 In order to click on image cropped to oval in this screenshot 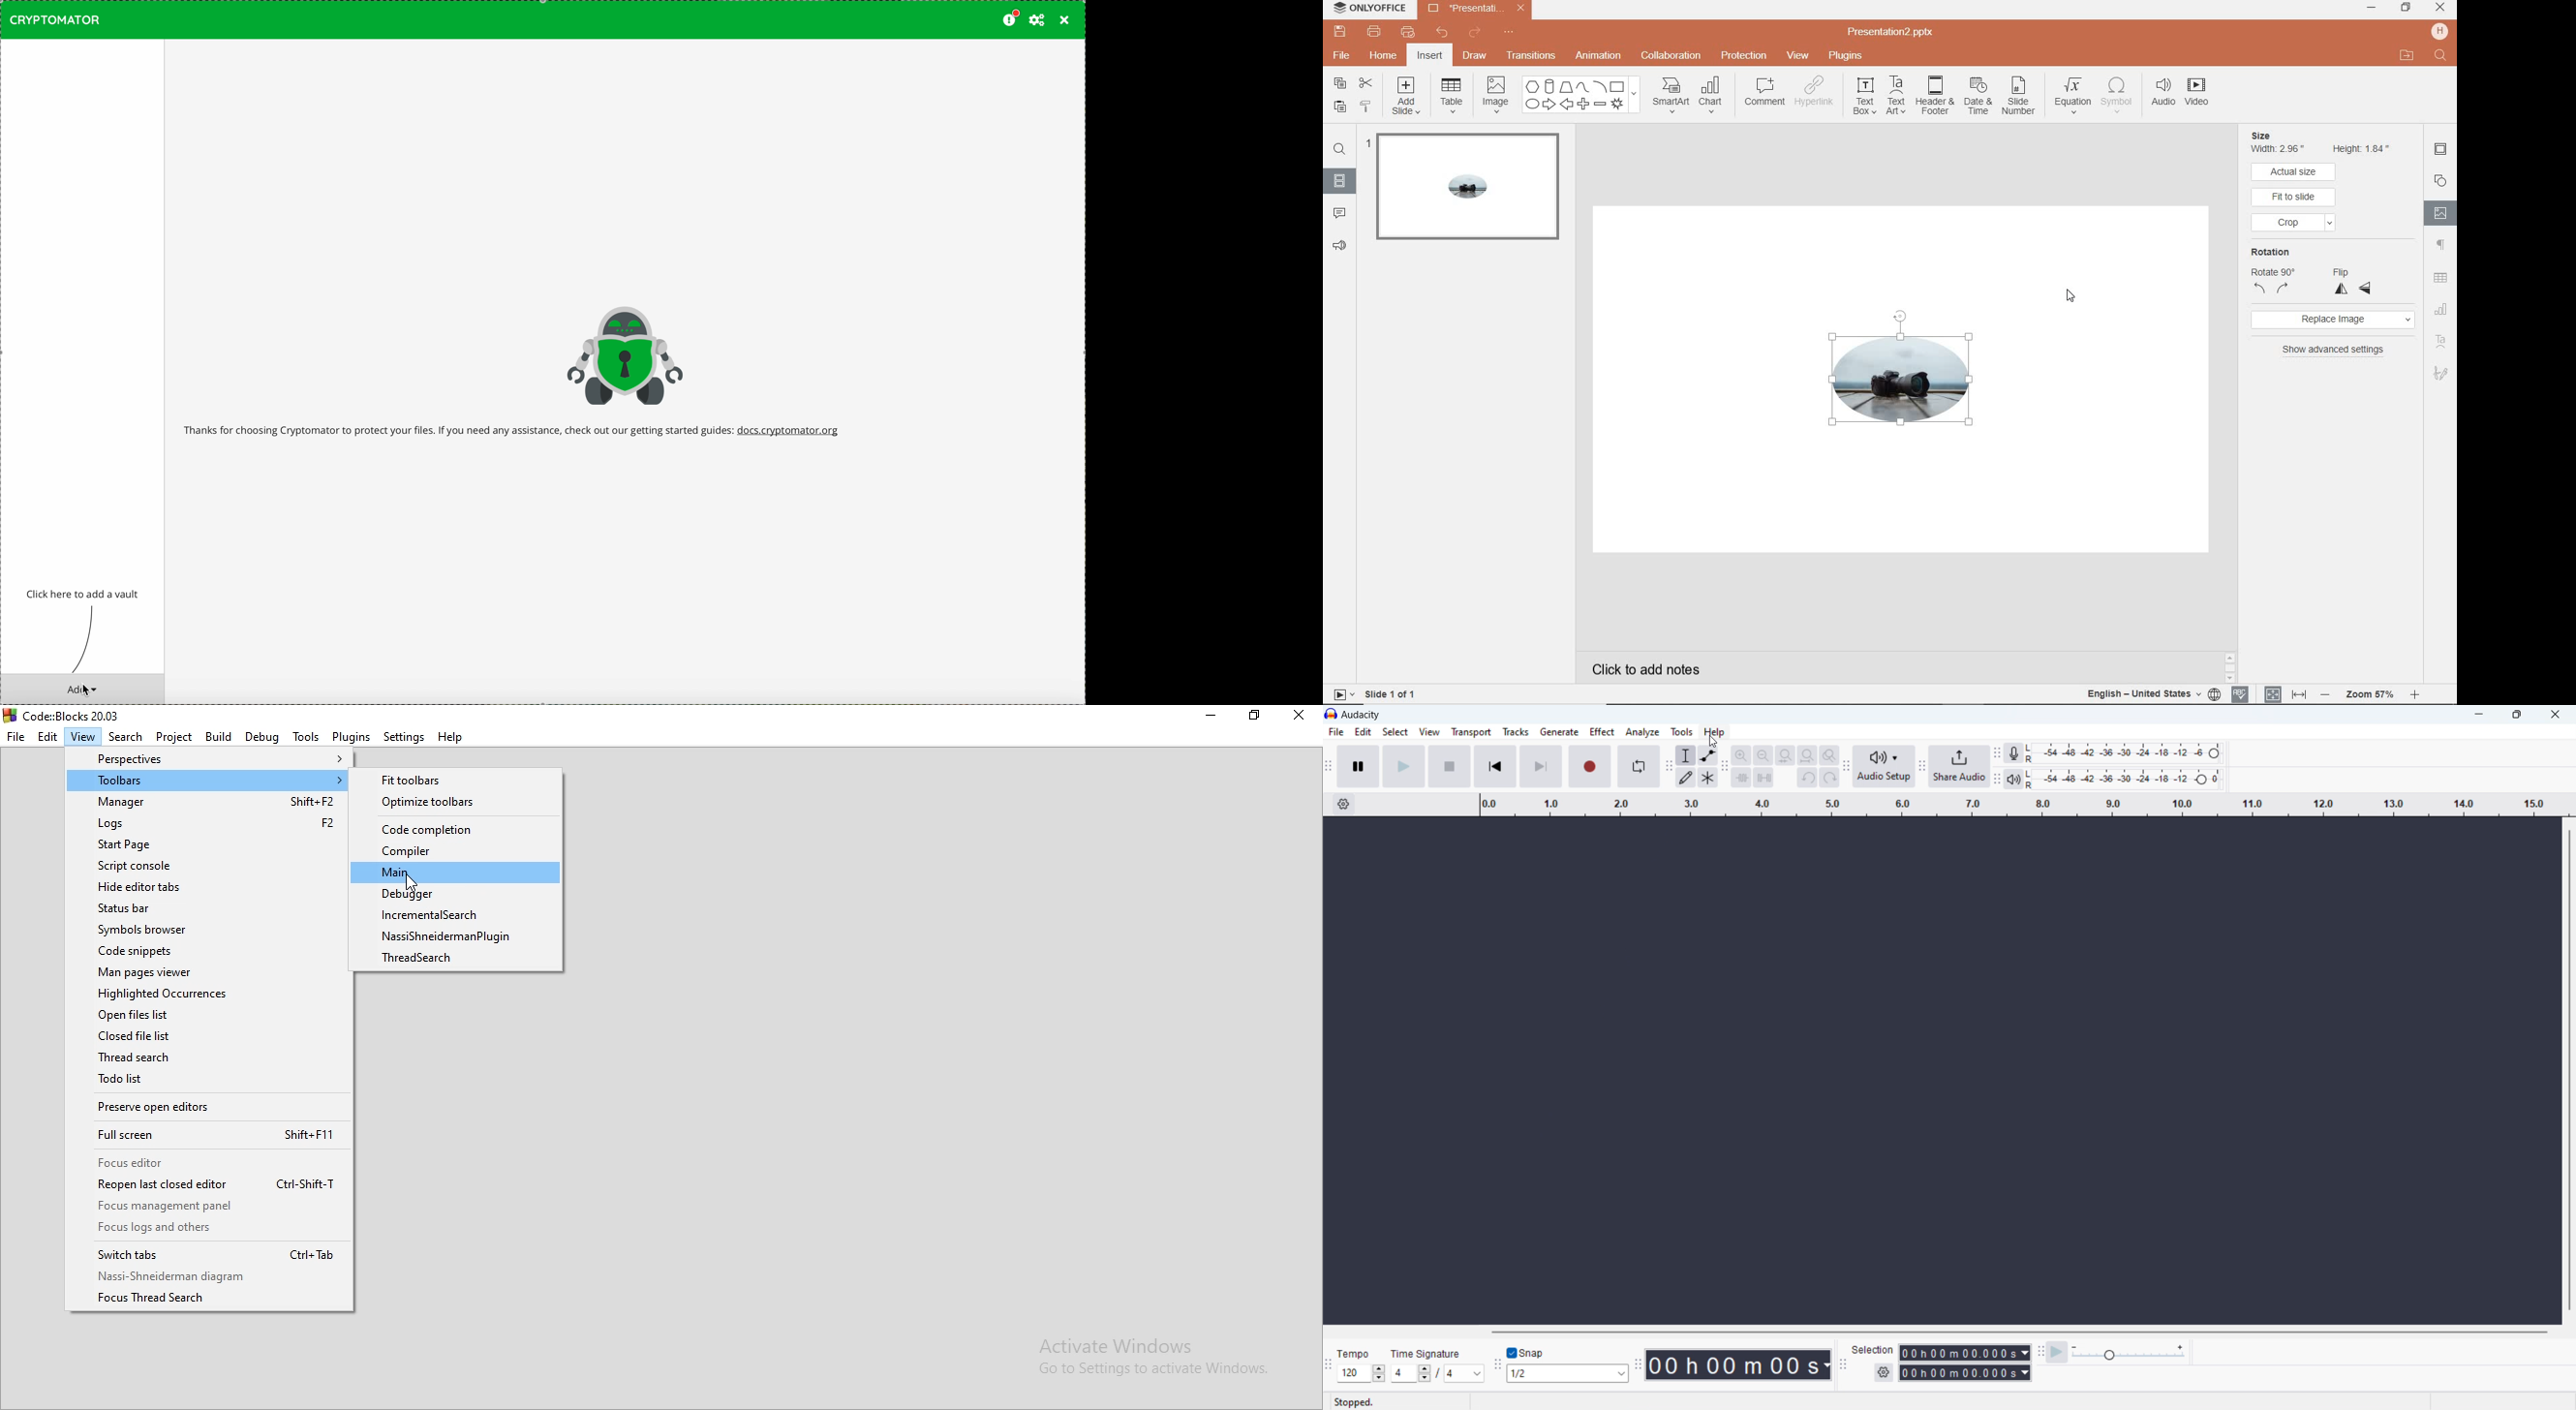, I will do `click(1900, 375)`.